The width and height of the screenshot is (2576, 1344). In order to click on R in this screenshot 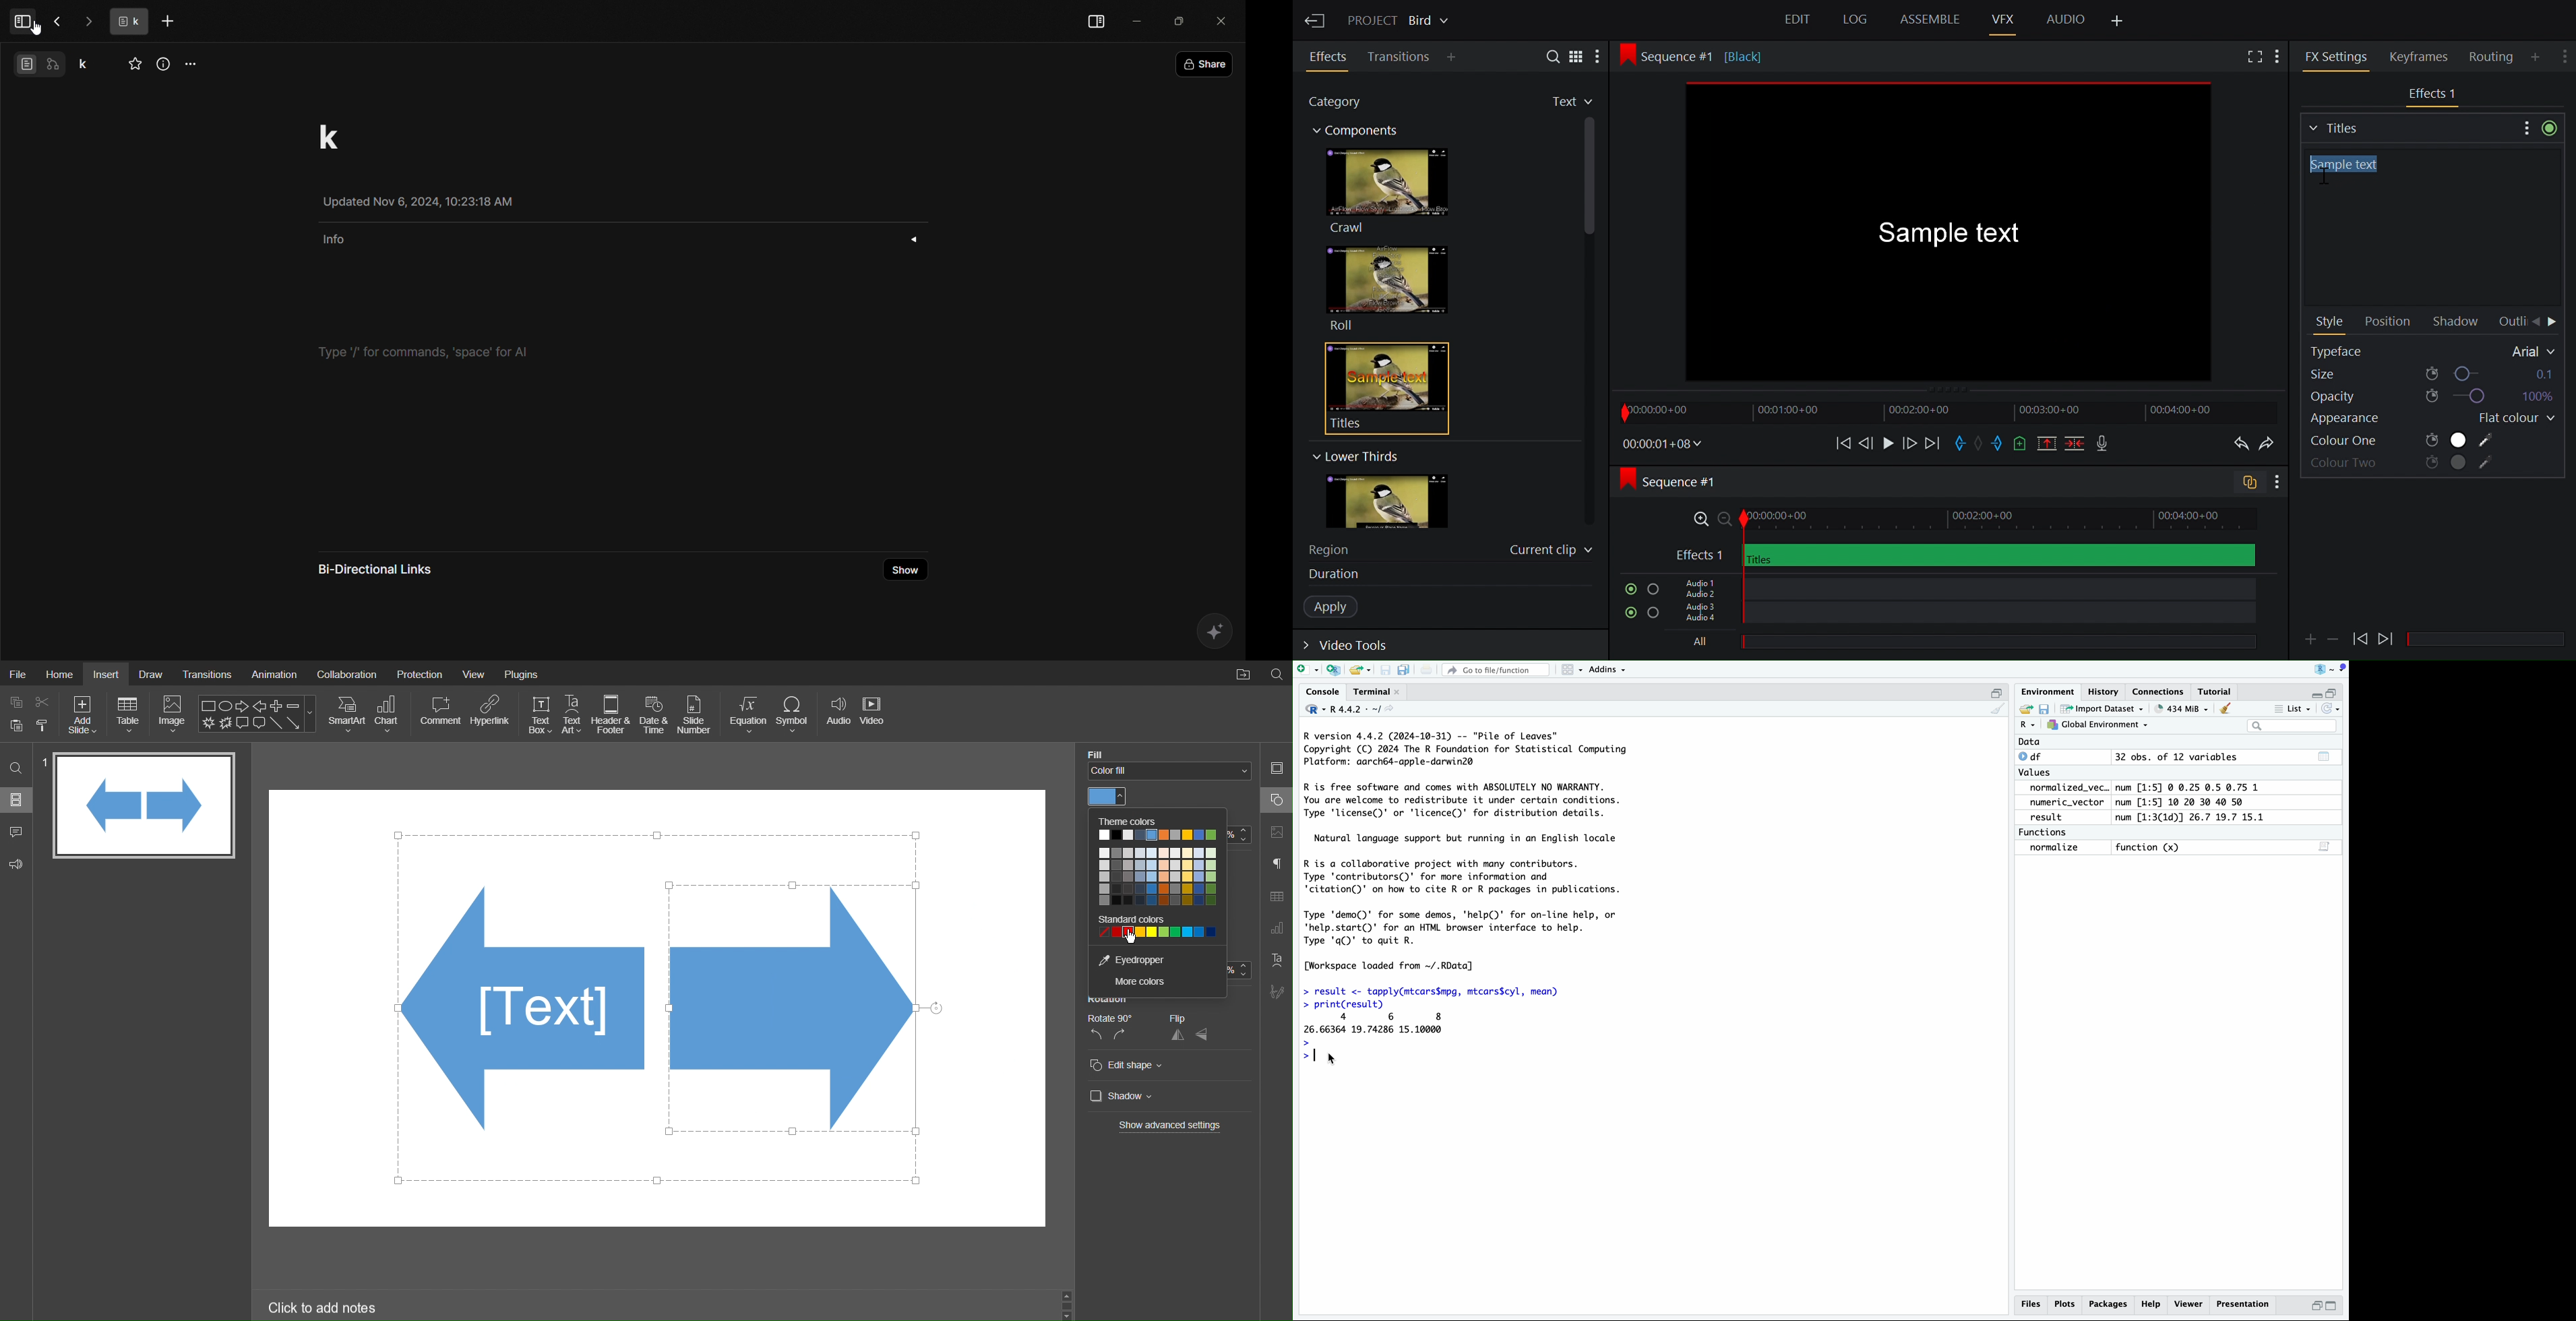, I will do `click(2030, 724)`.